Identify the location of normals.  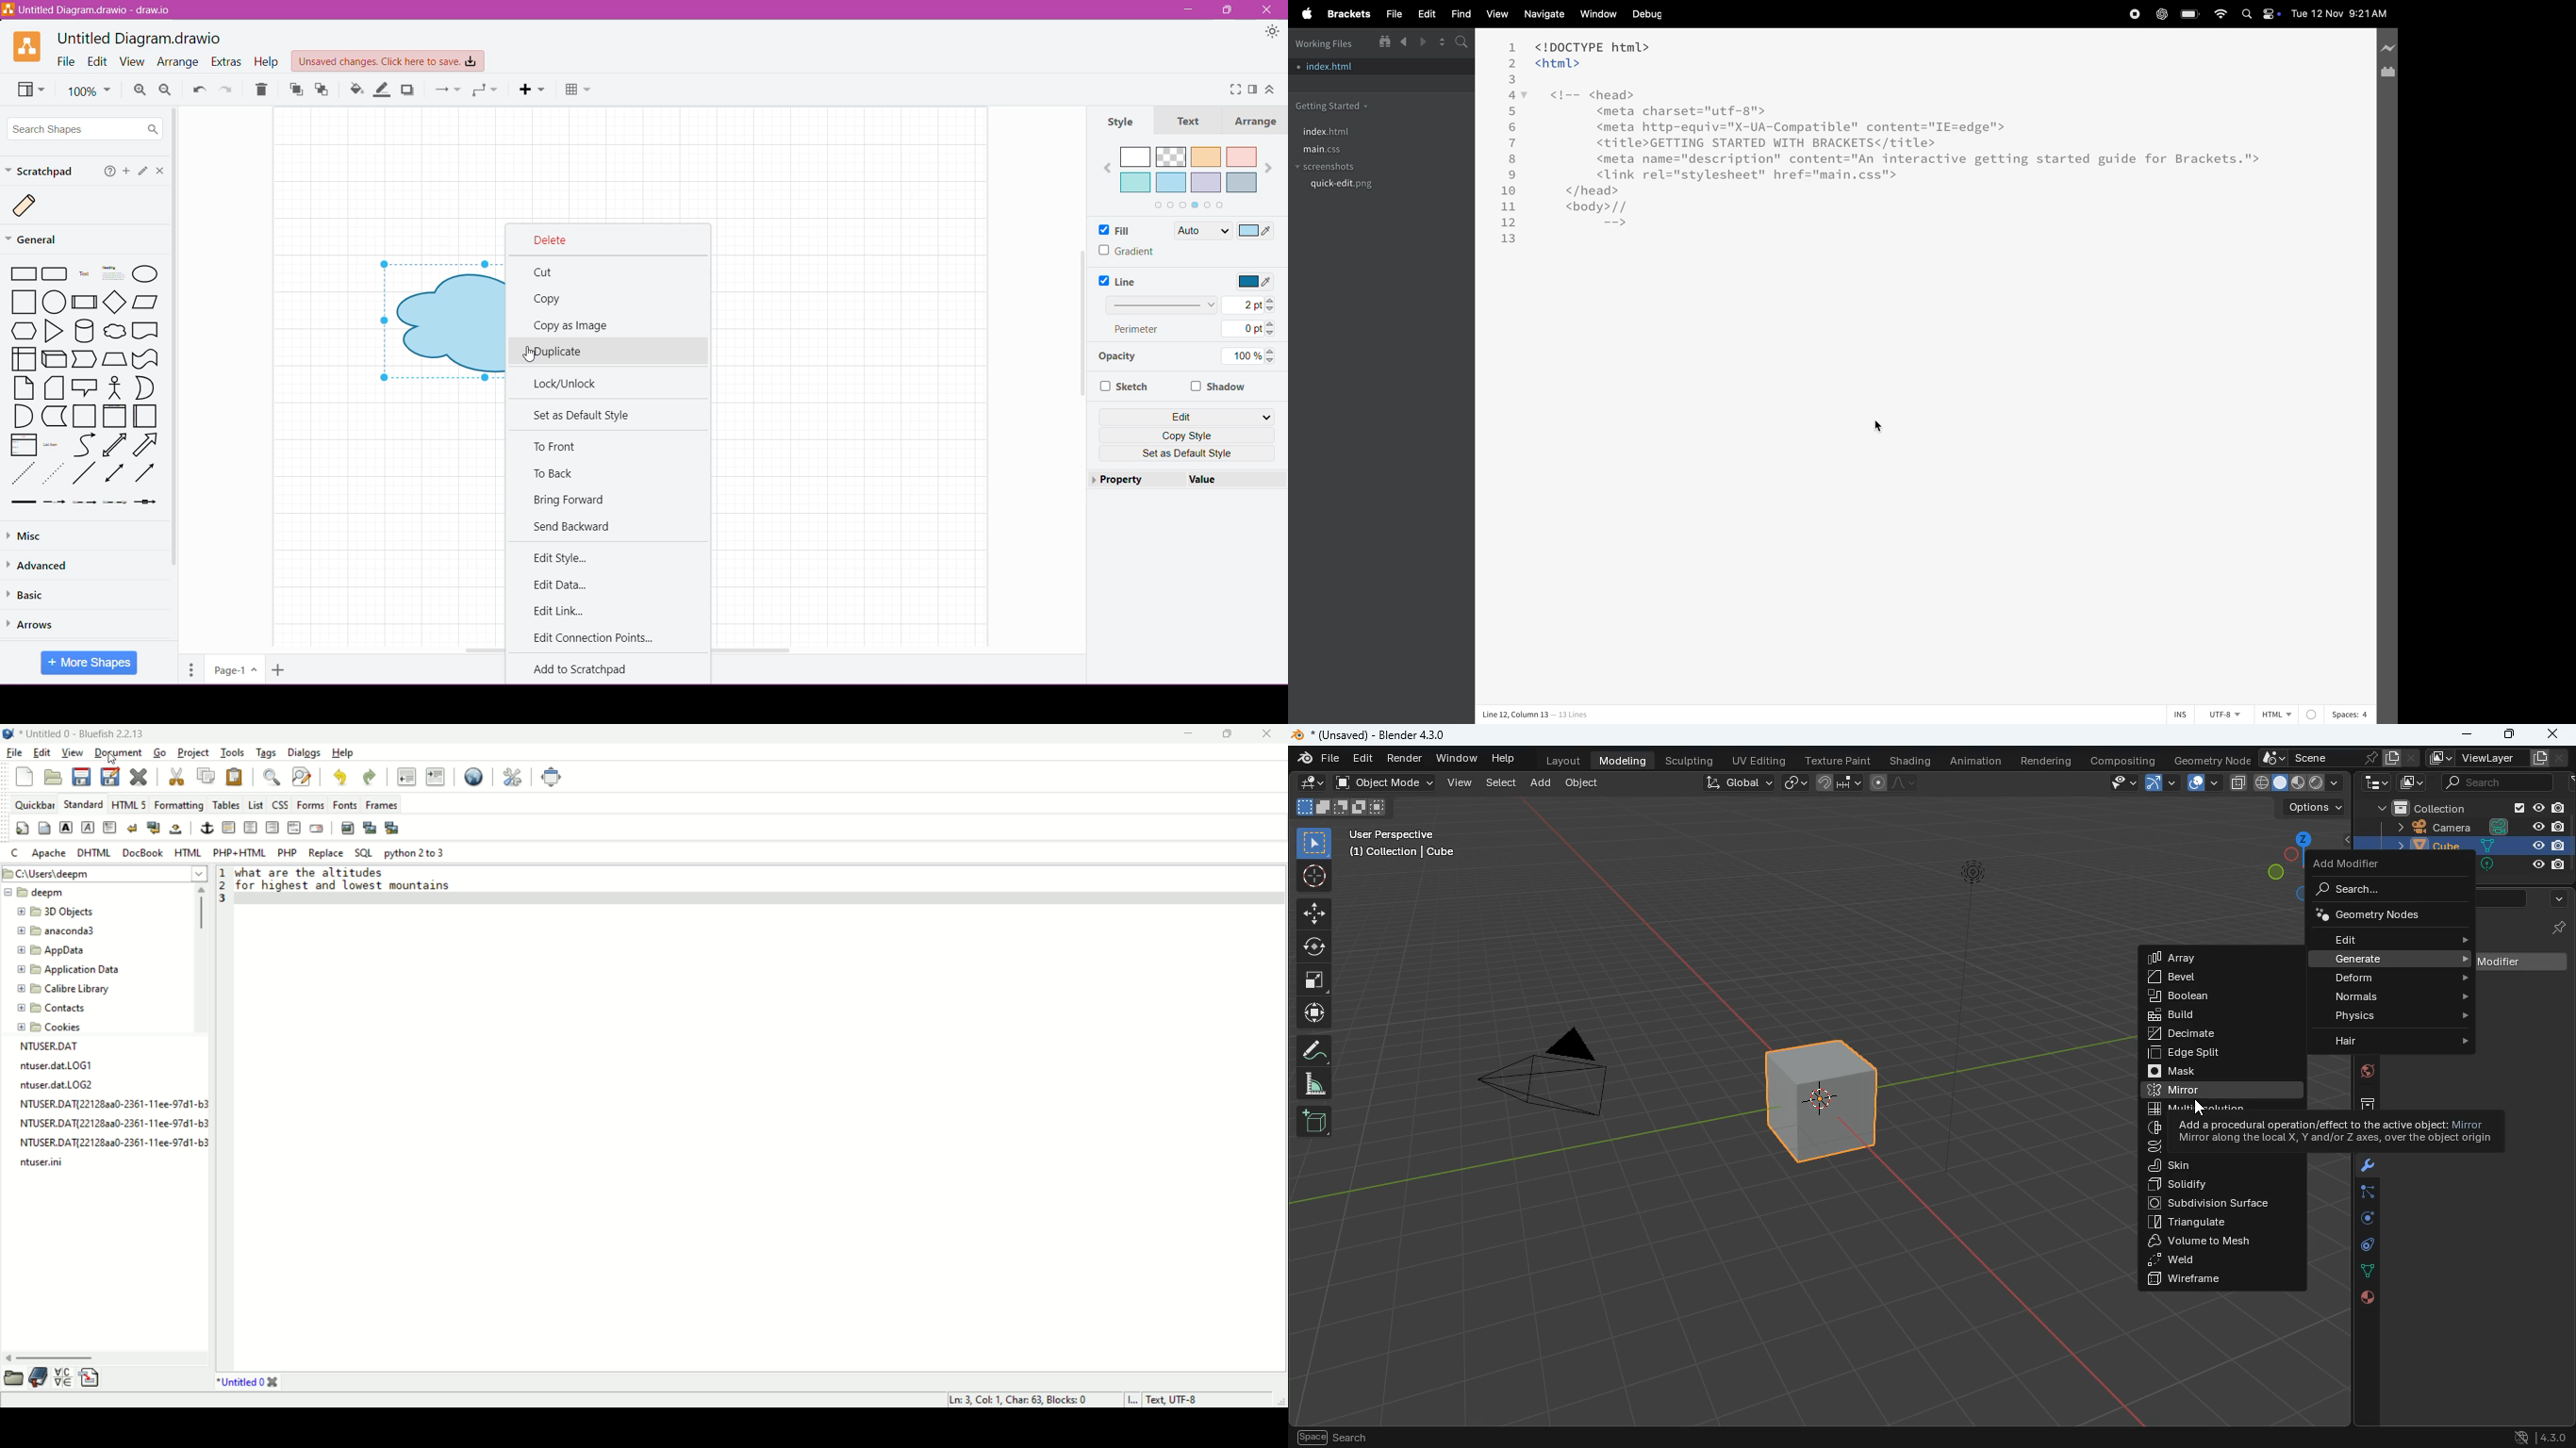
(2393, 997).